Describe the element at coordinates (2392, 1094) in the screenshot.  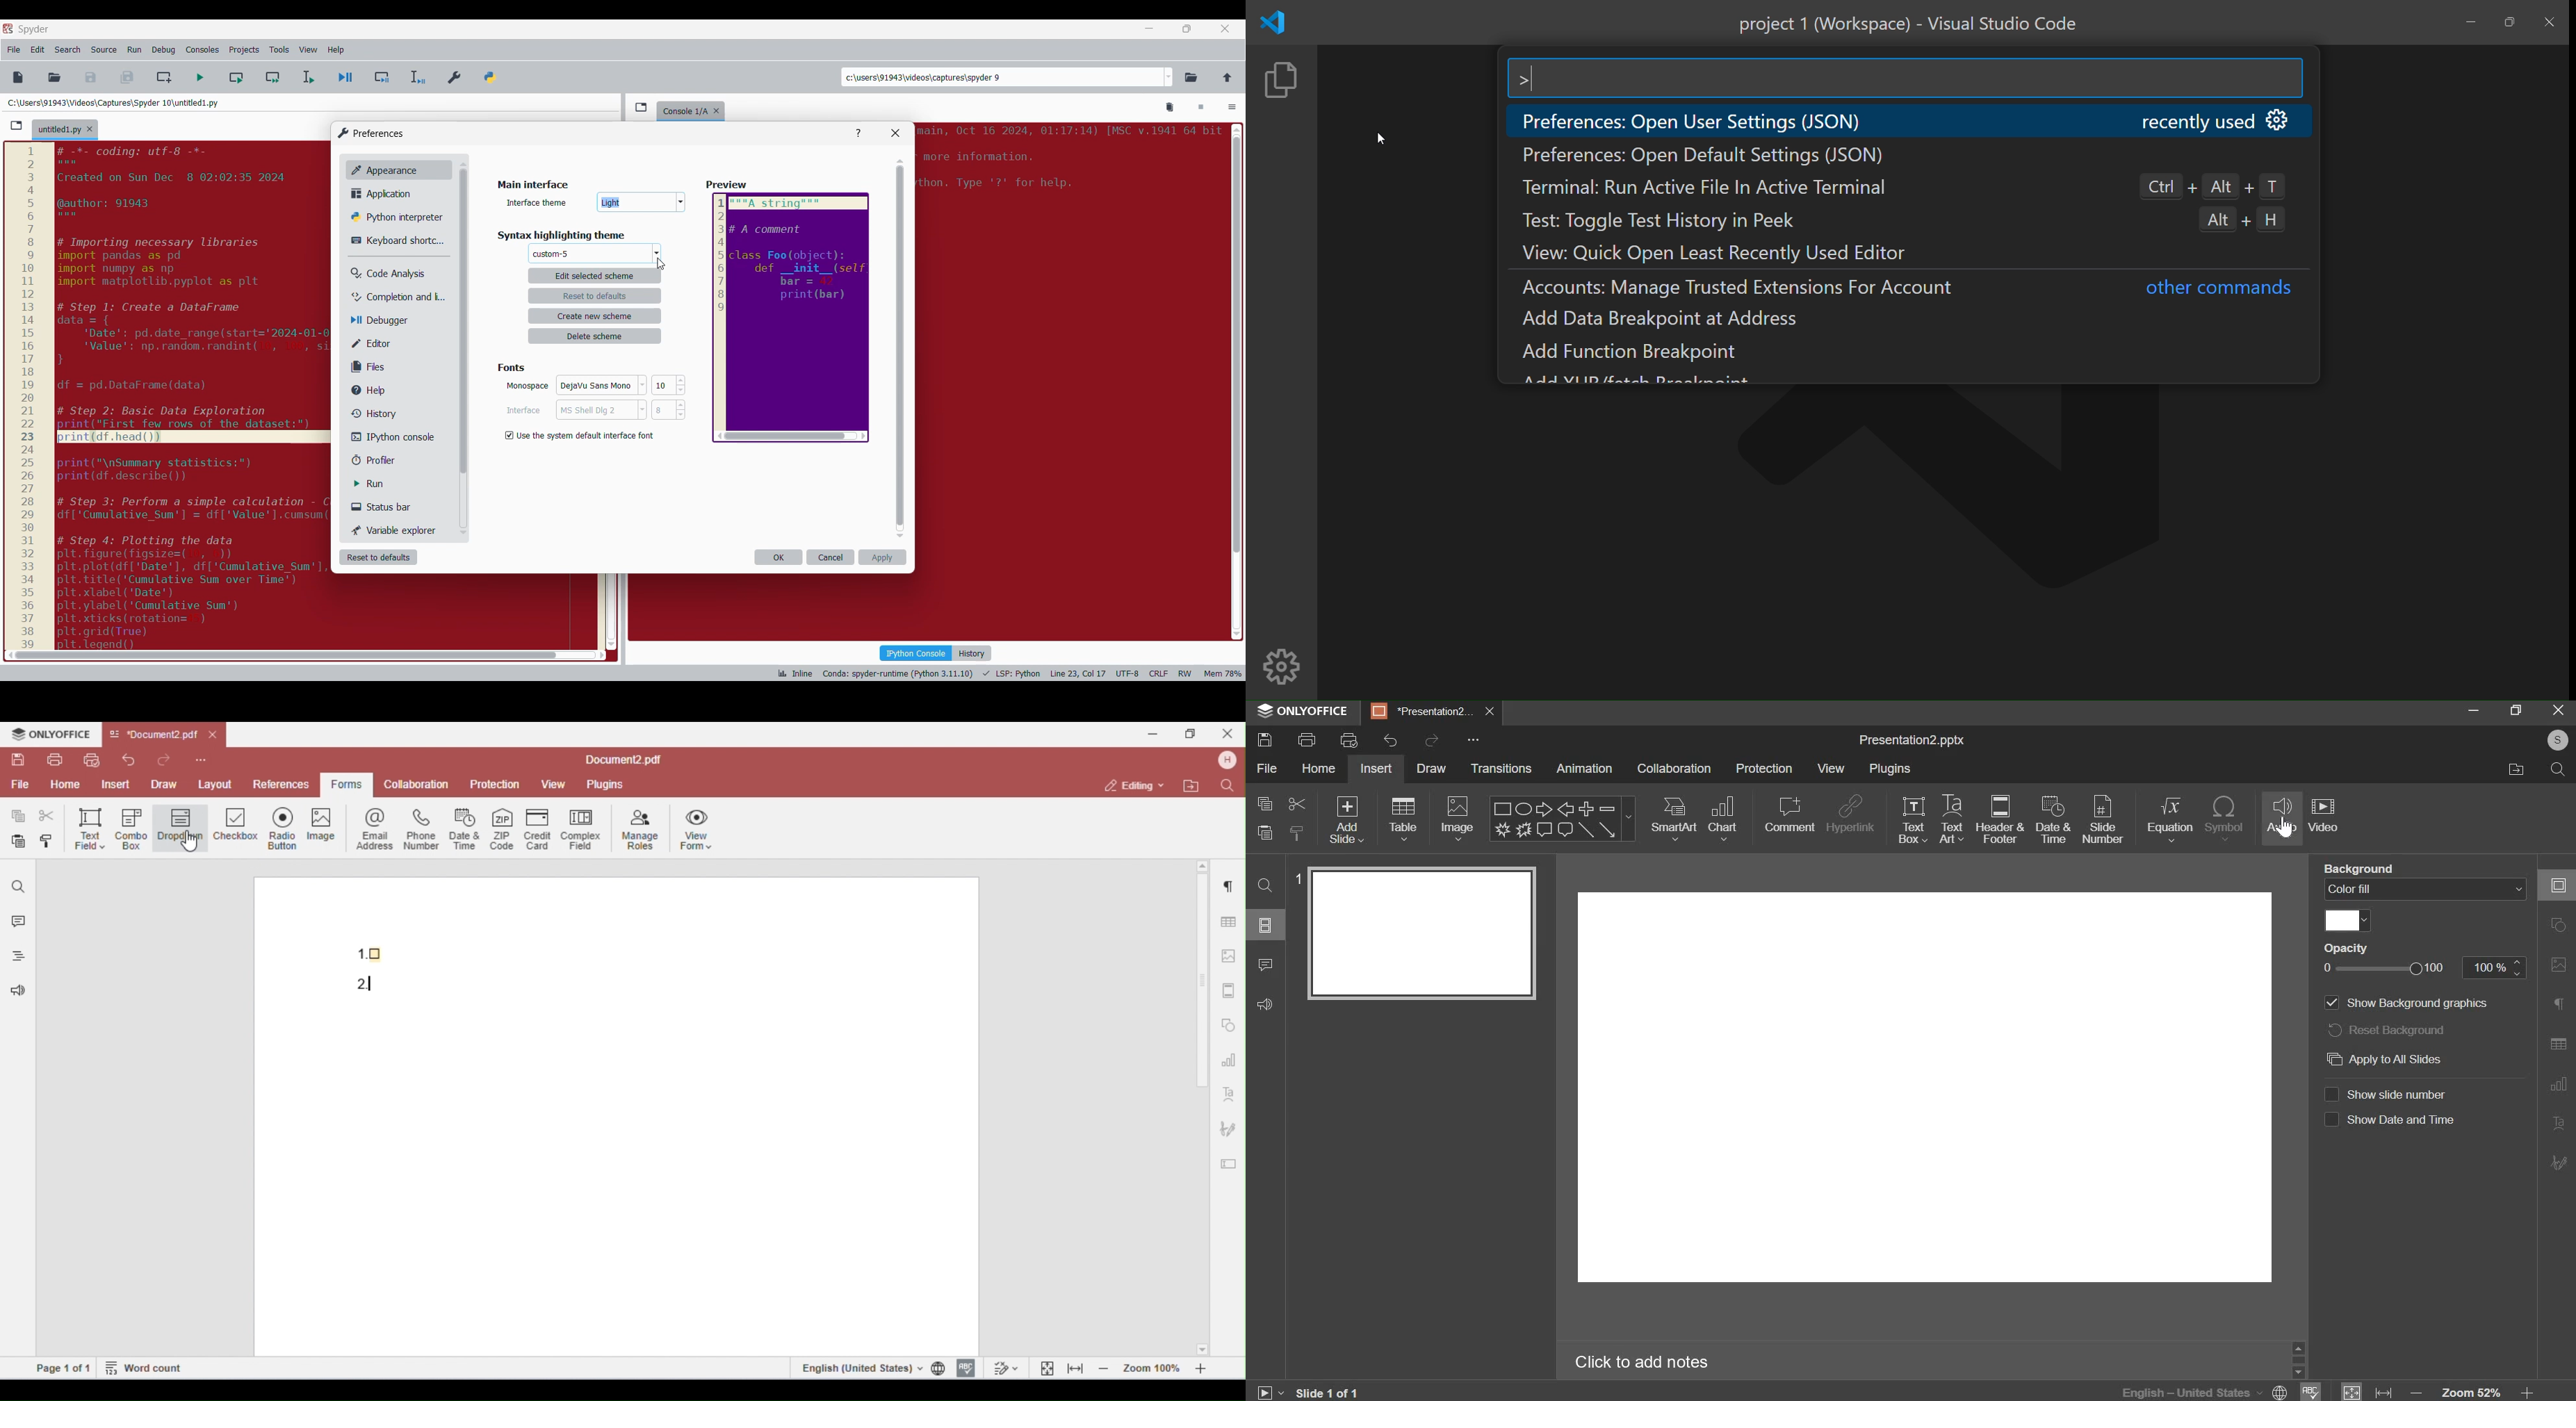
I see `show slide number` at that location.